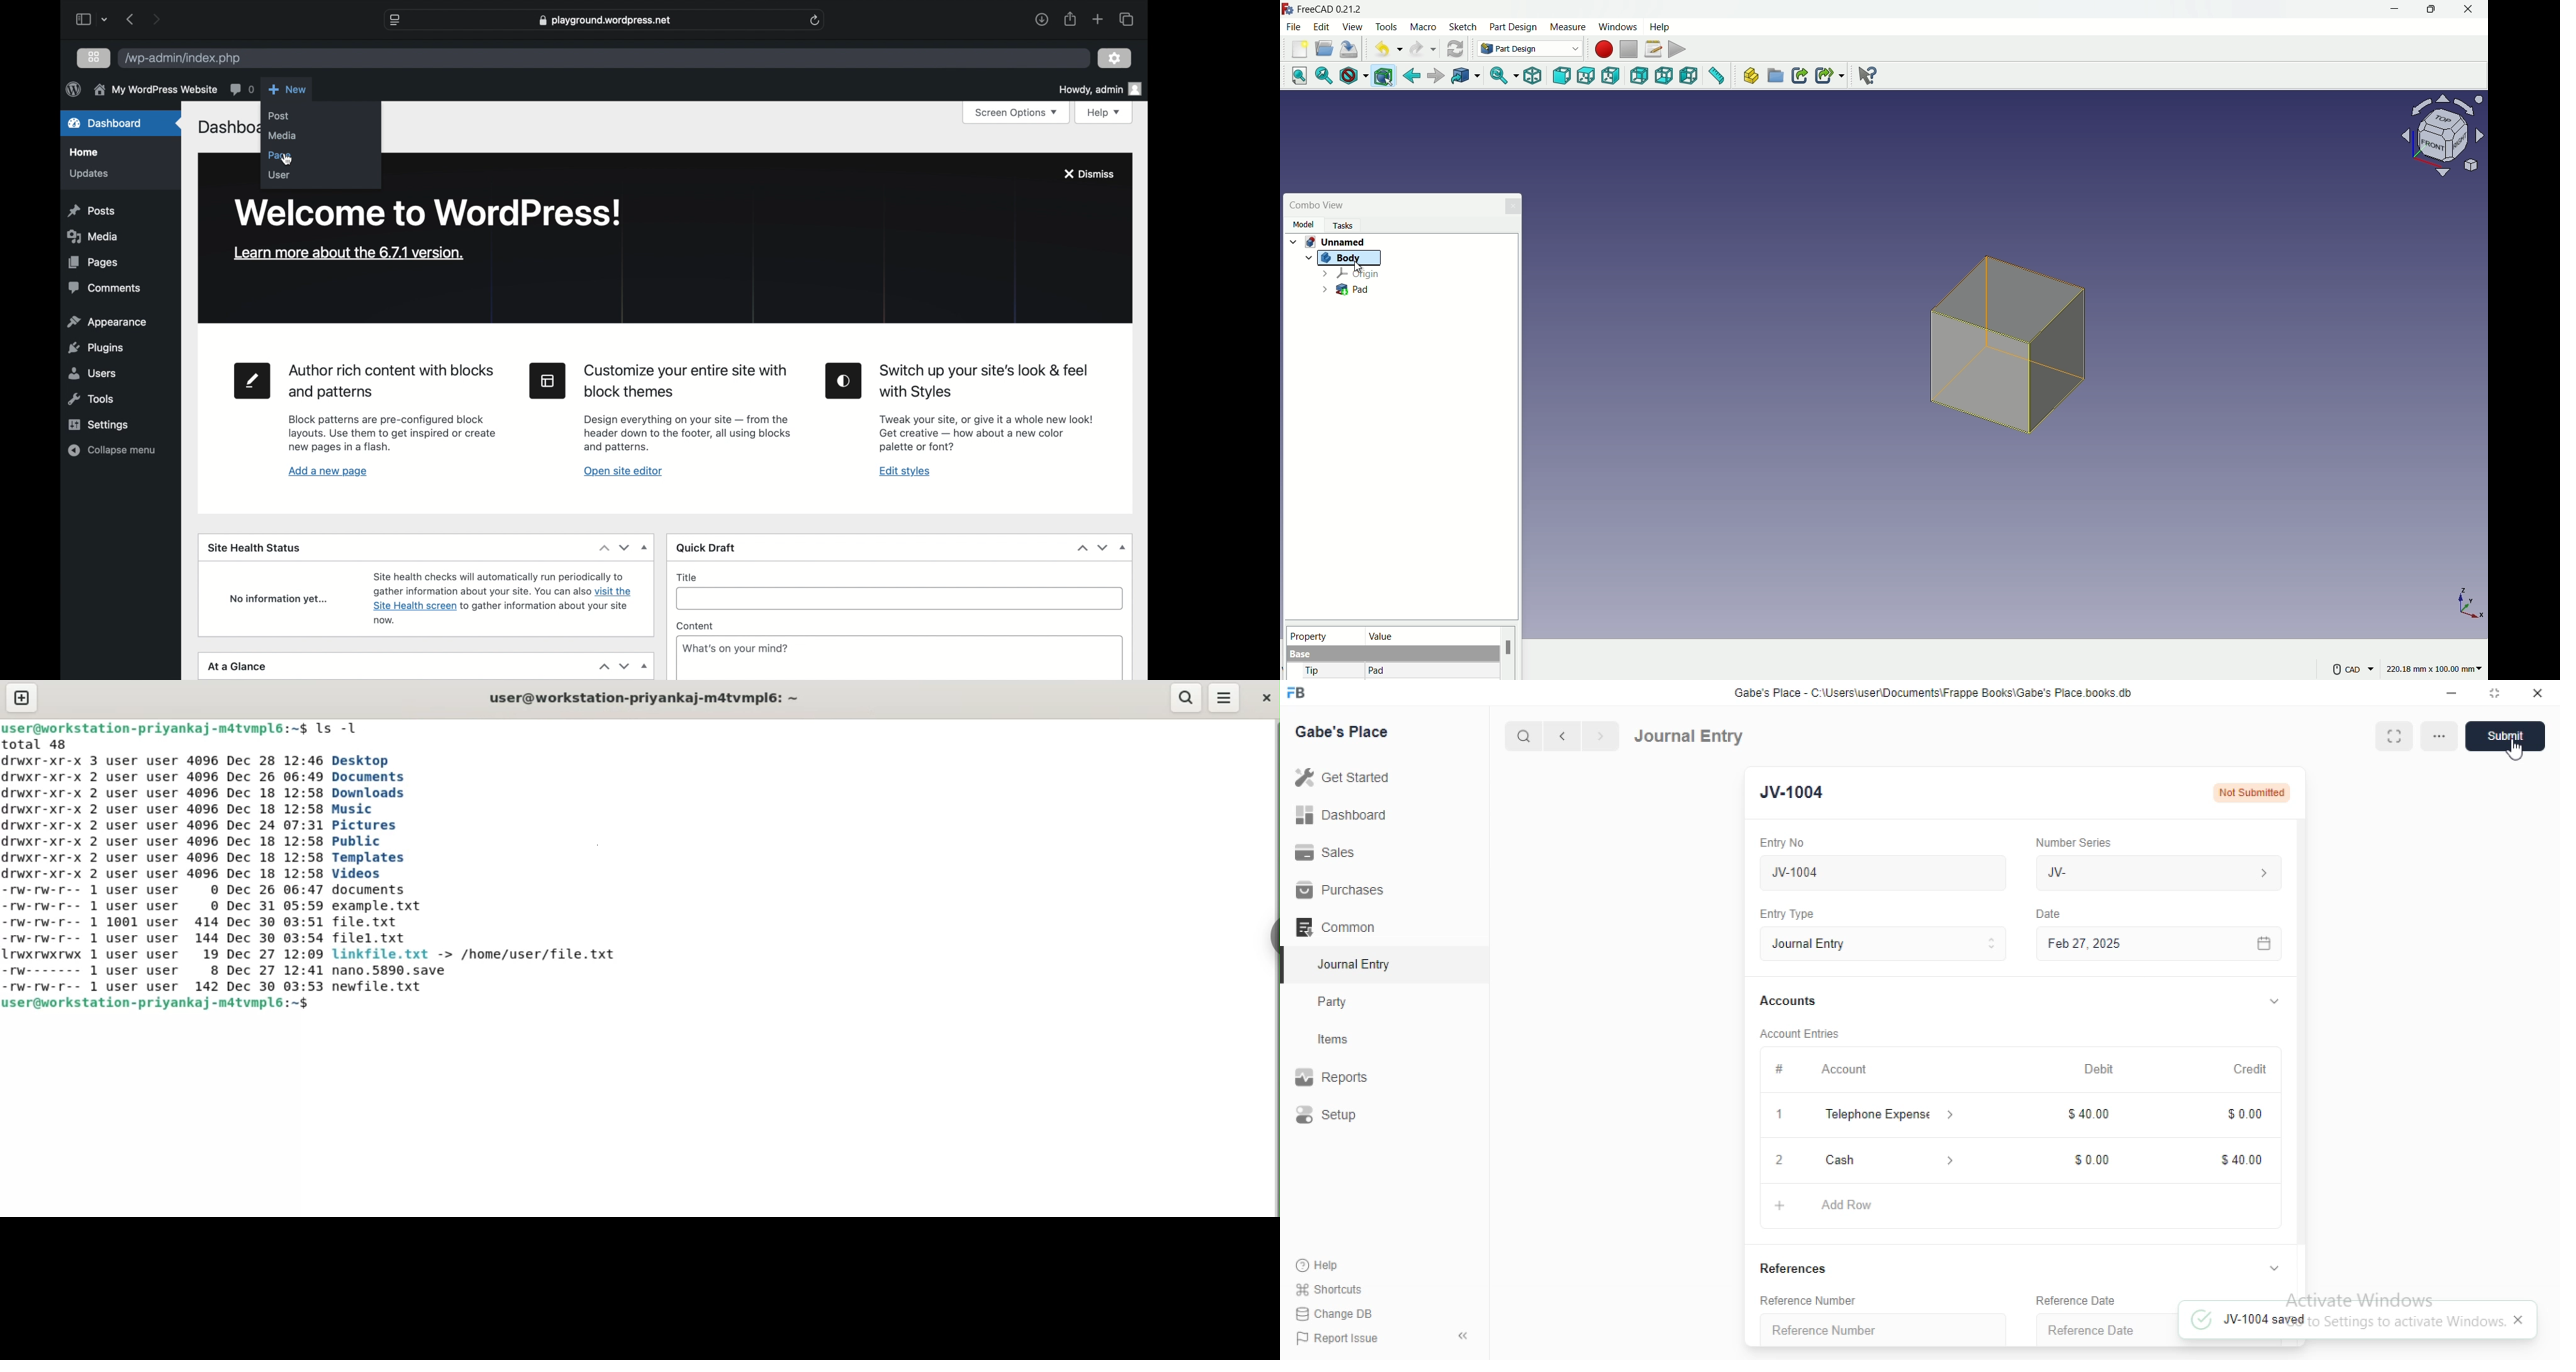  Describe the element at coordinates (2269, 1267) in the screenshot. I see `Hide` at that location.